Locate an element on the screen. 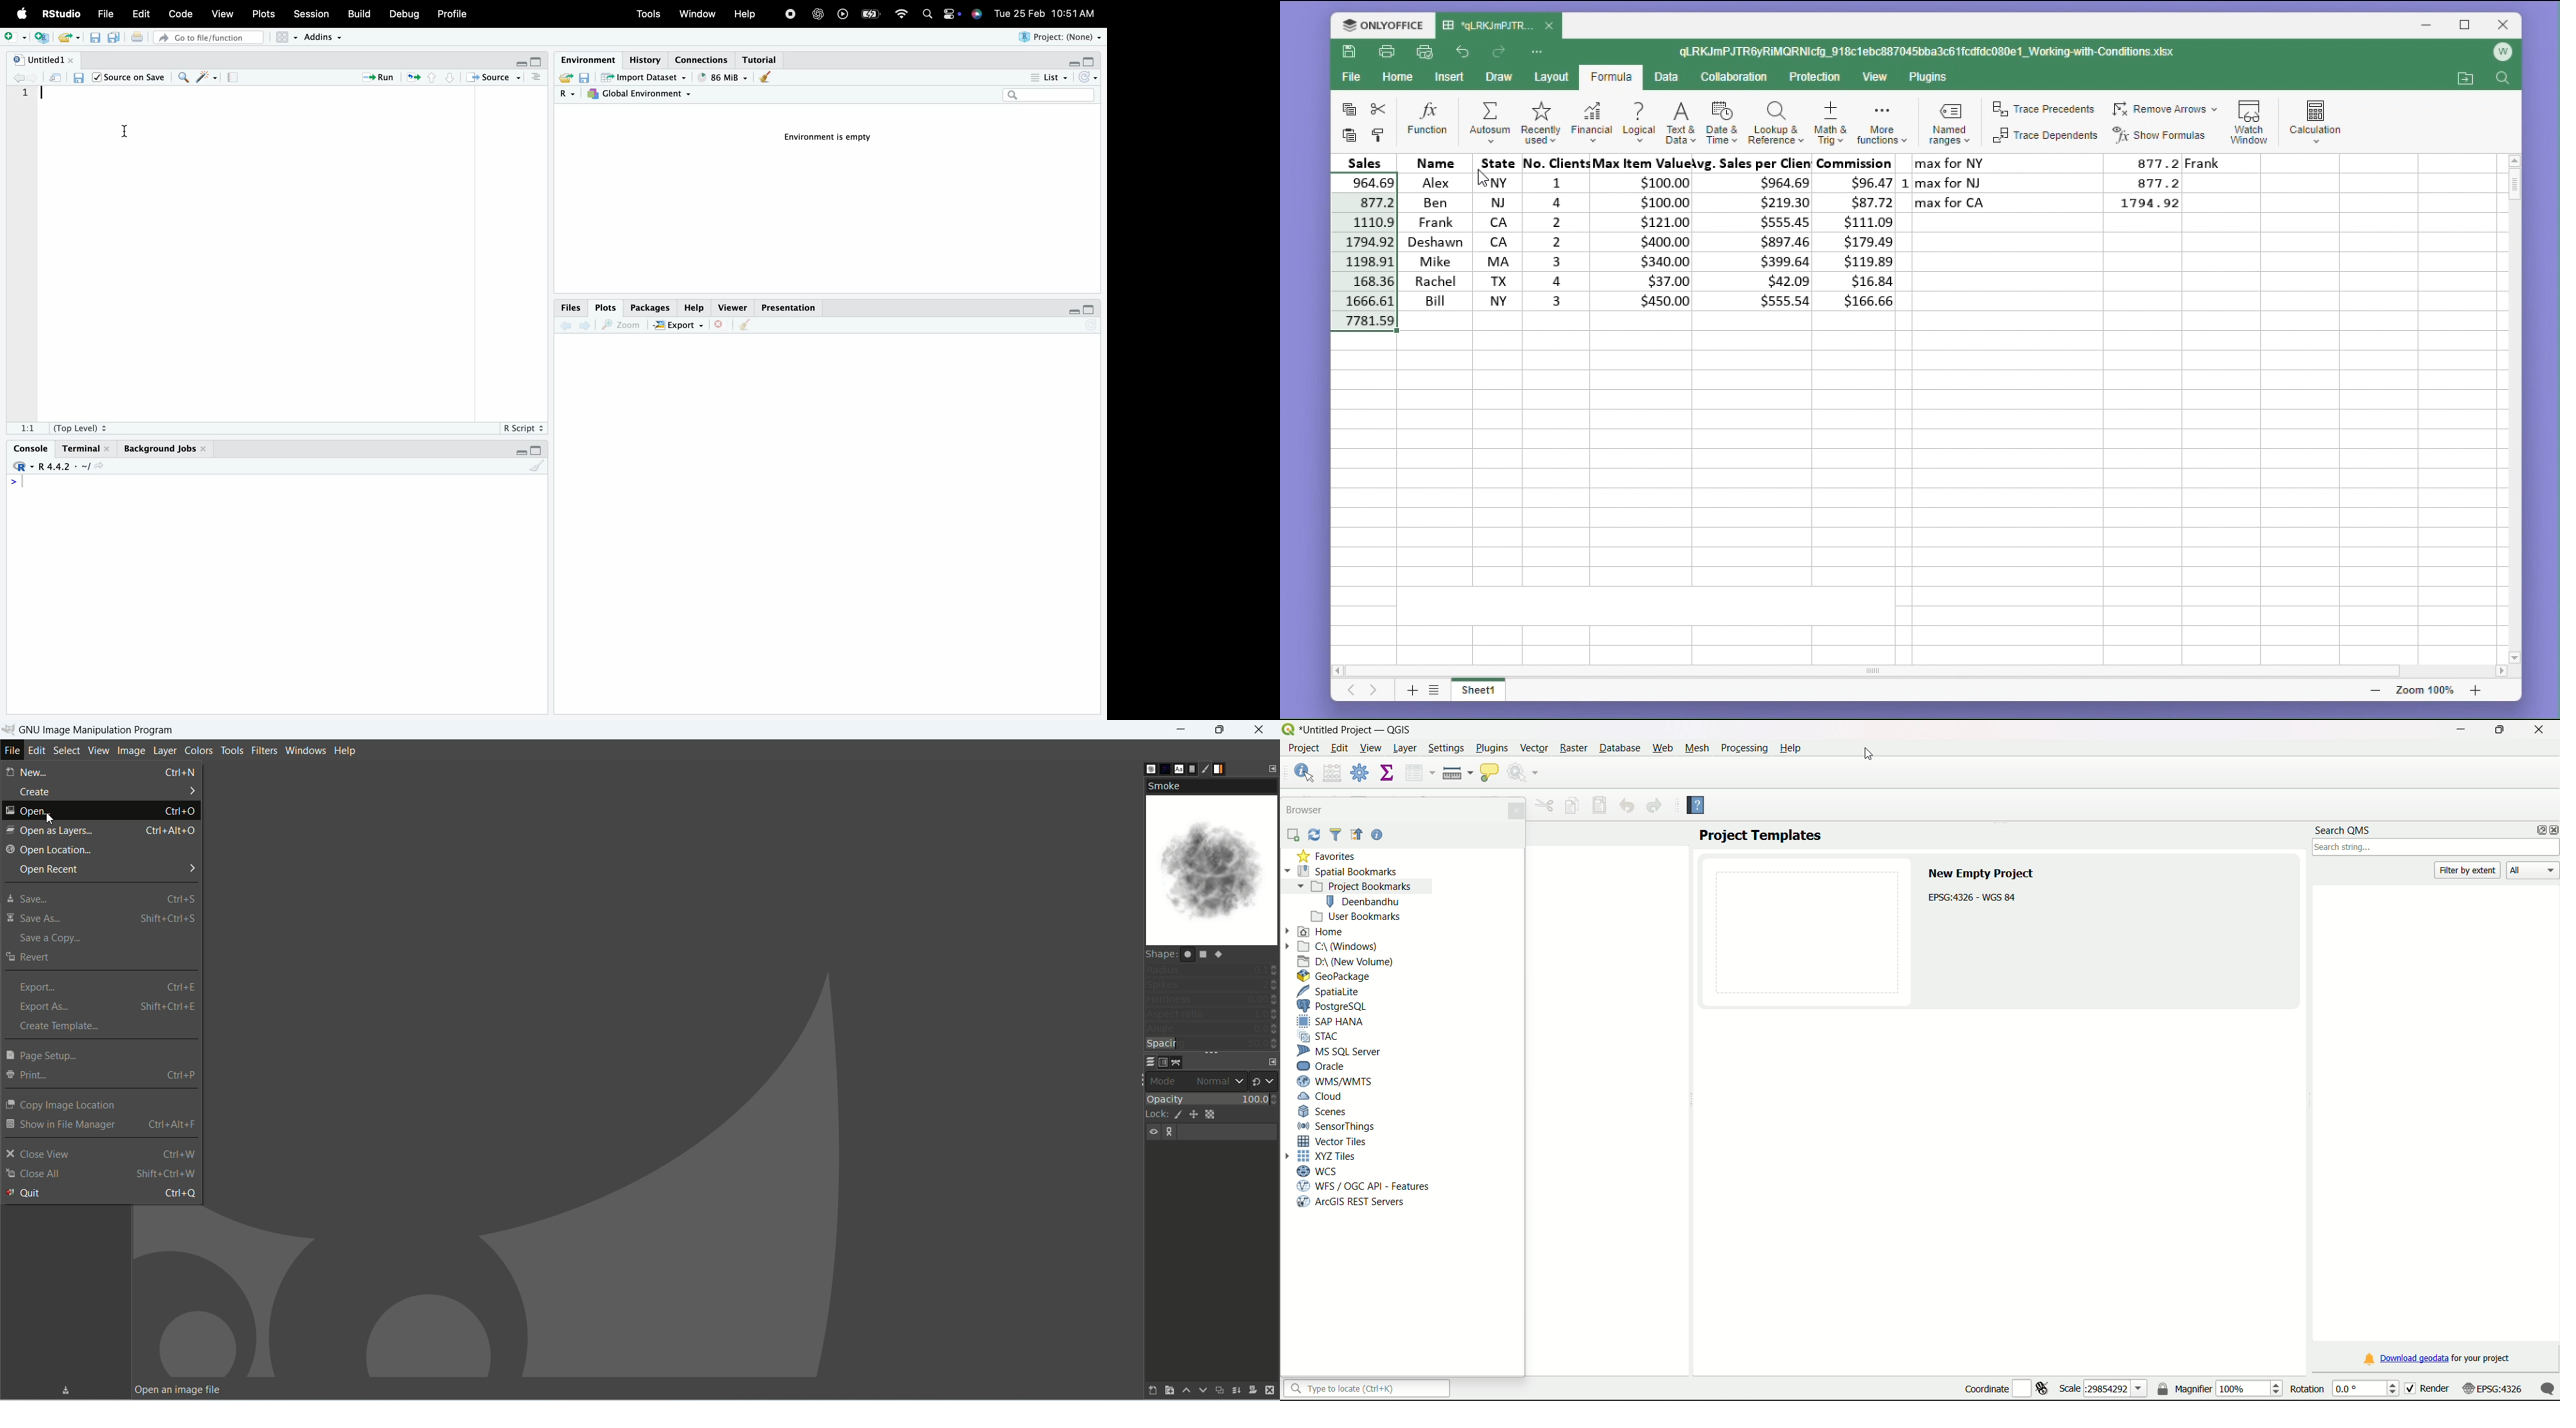 This screenshot has height=1428, width=2576. avg.sales per clients is located at coordinates (1757, 235).